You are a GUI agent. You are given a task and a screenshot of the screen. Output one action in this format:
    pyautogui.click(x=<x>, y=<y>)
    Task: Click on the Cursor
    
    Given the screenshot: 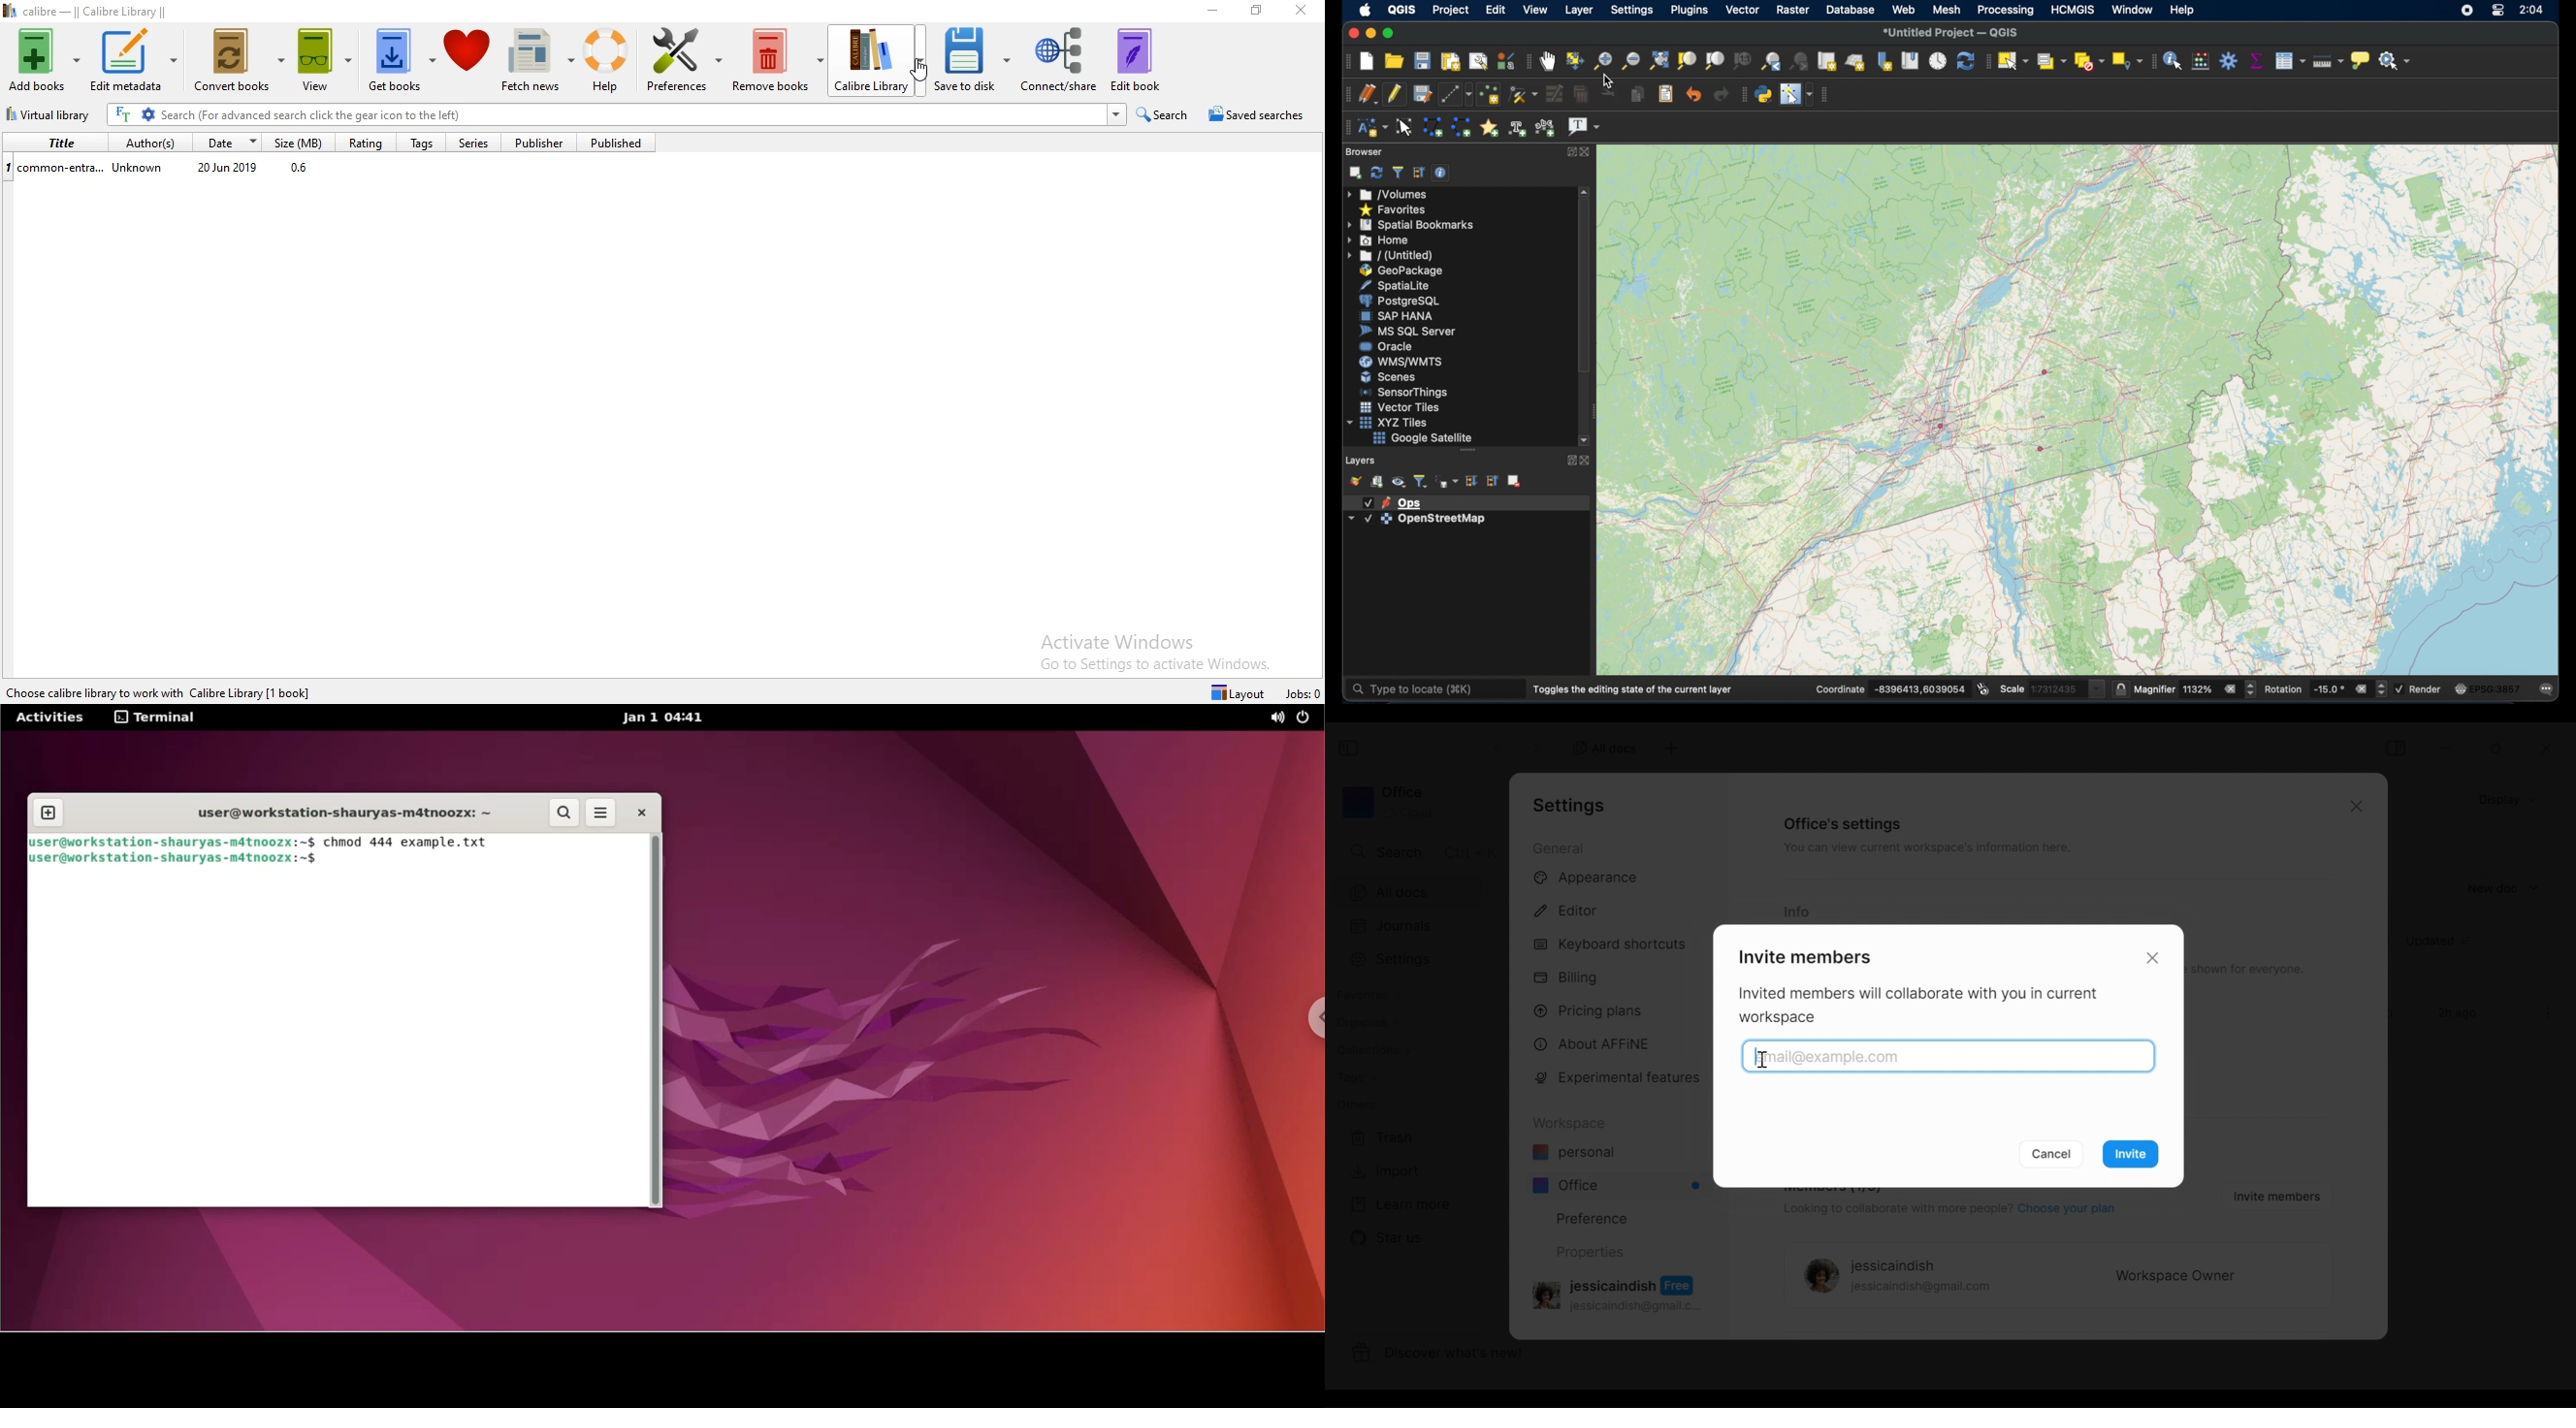 What is the action you would take?
    pyautogui.click(x=918, y=73)
    